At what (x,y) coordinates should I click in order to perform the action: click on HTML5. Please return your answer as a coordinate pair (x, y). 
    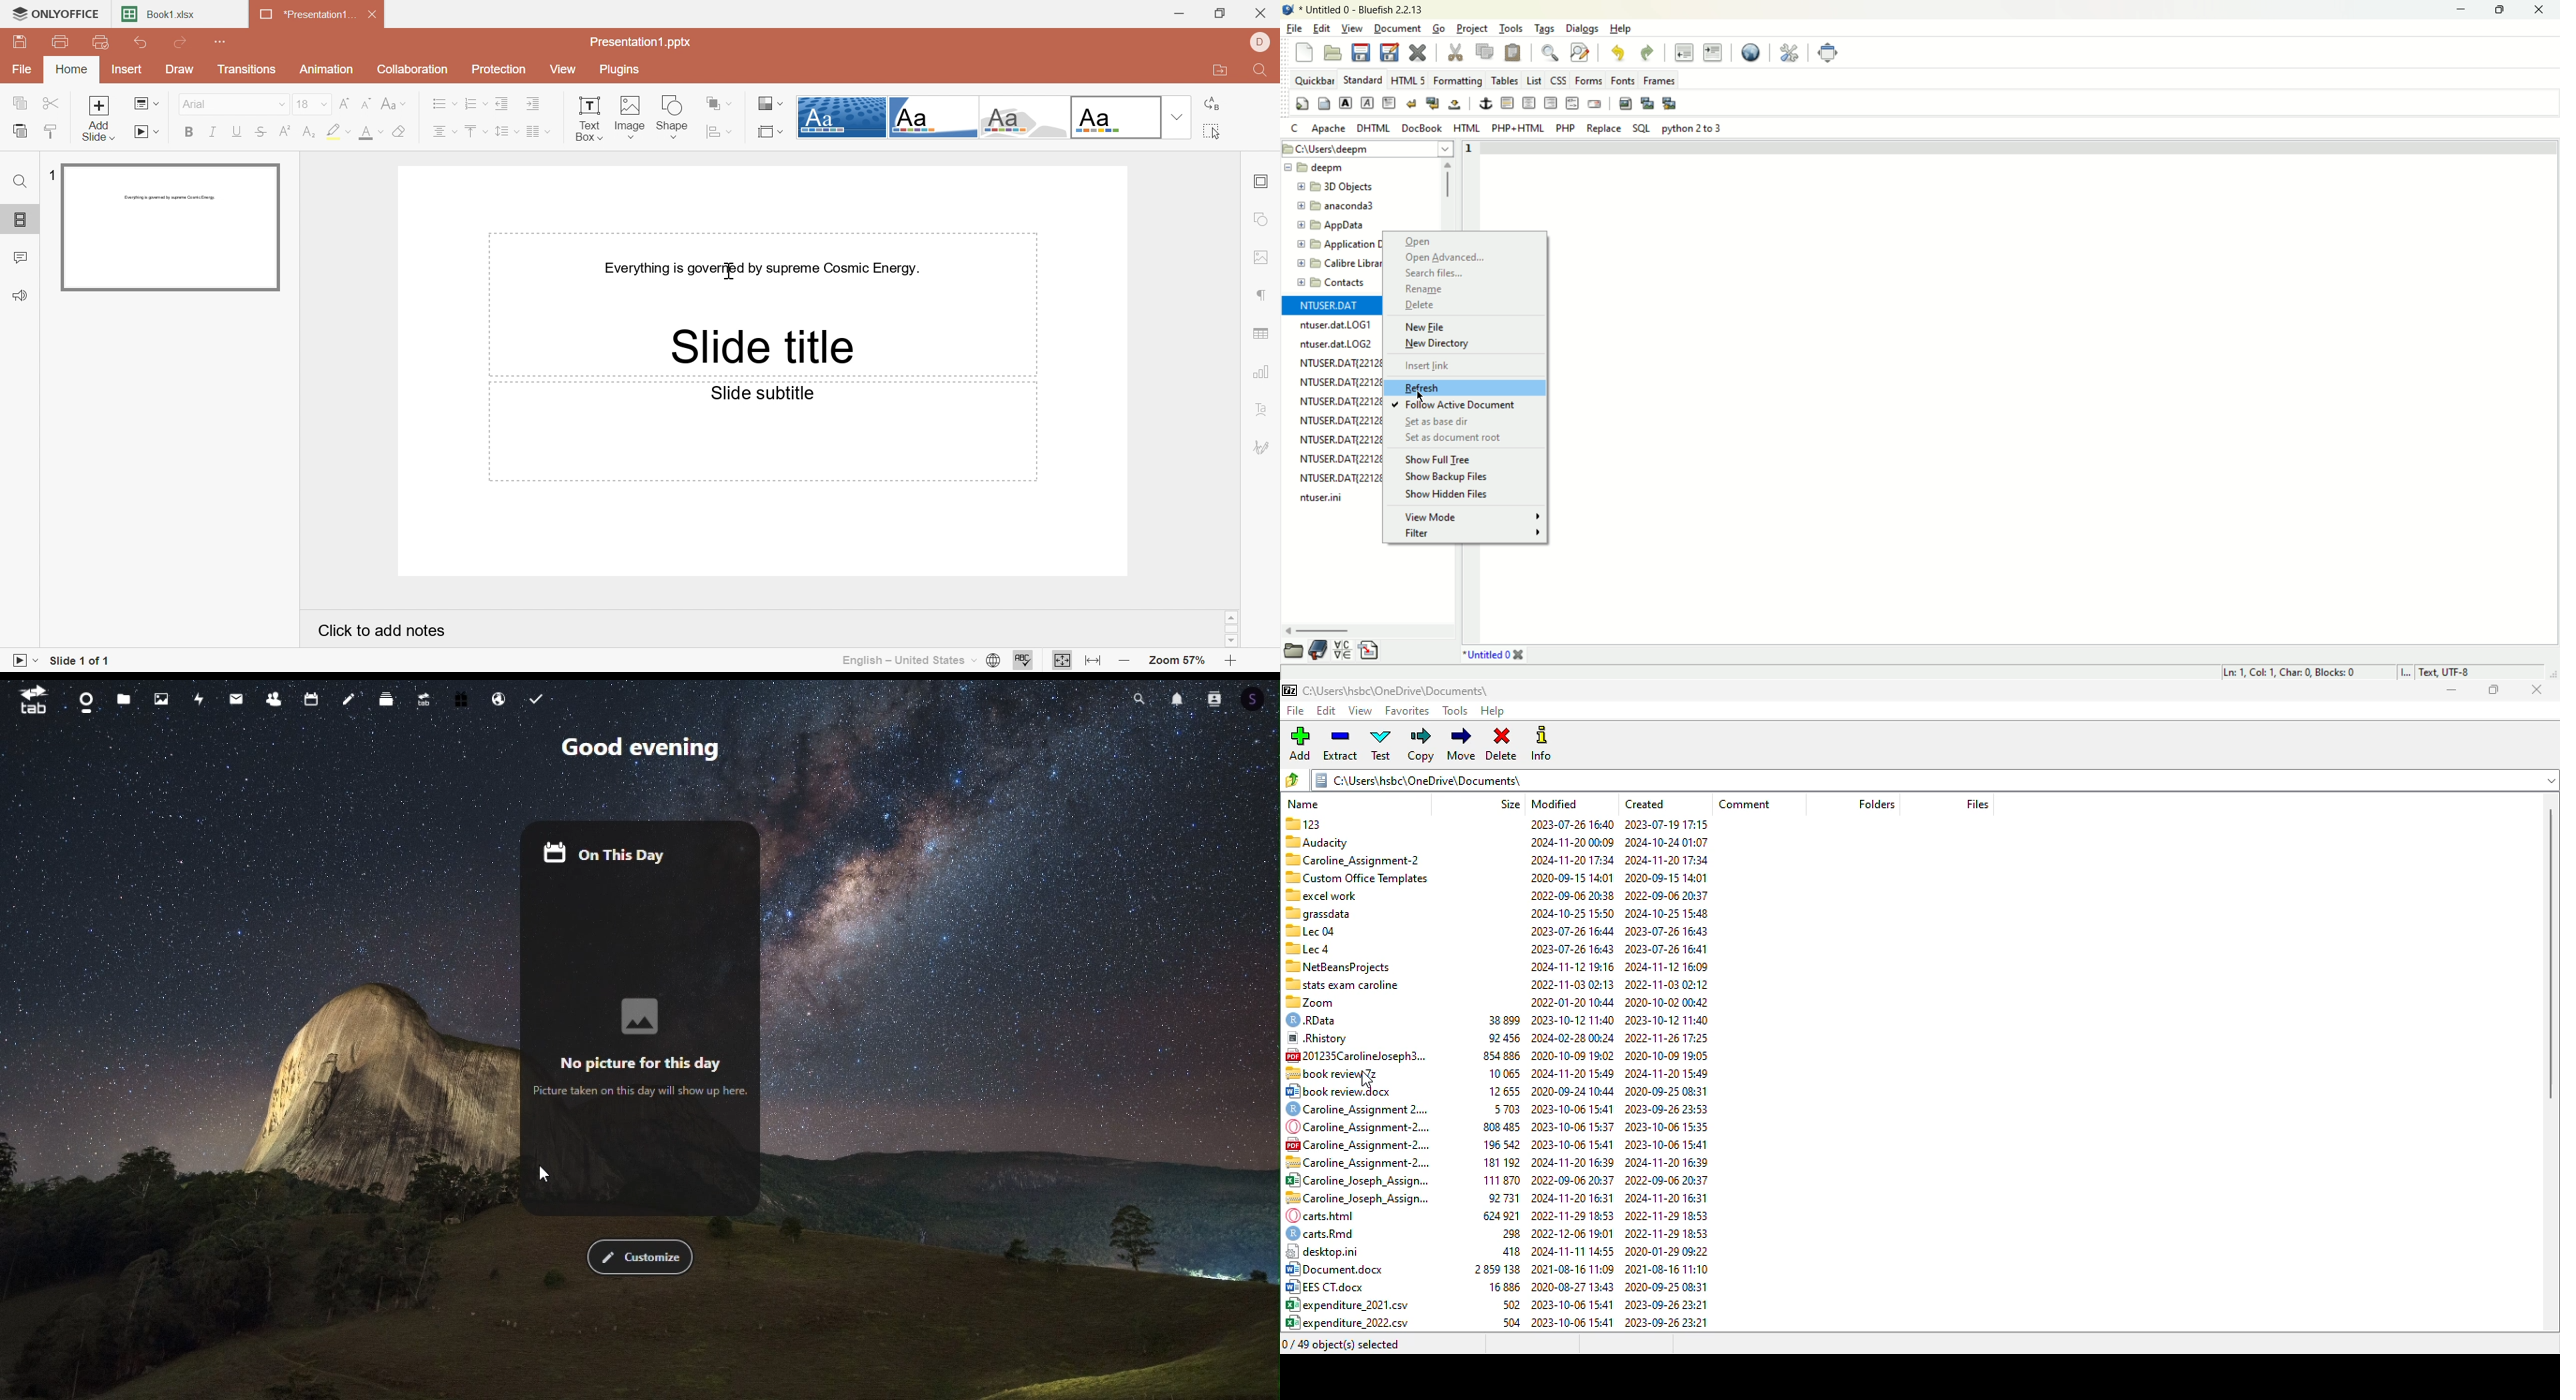
    Looking at the image, I should click on (1407, 80).